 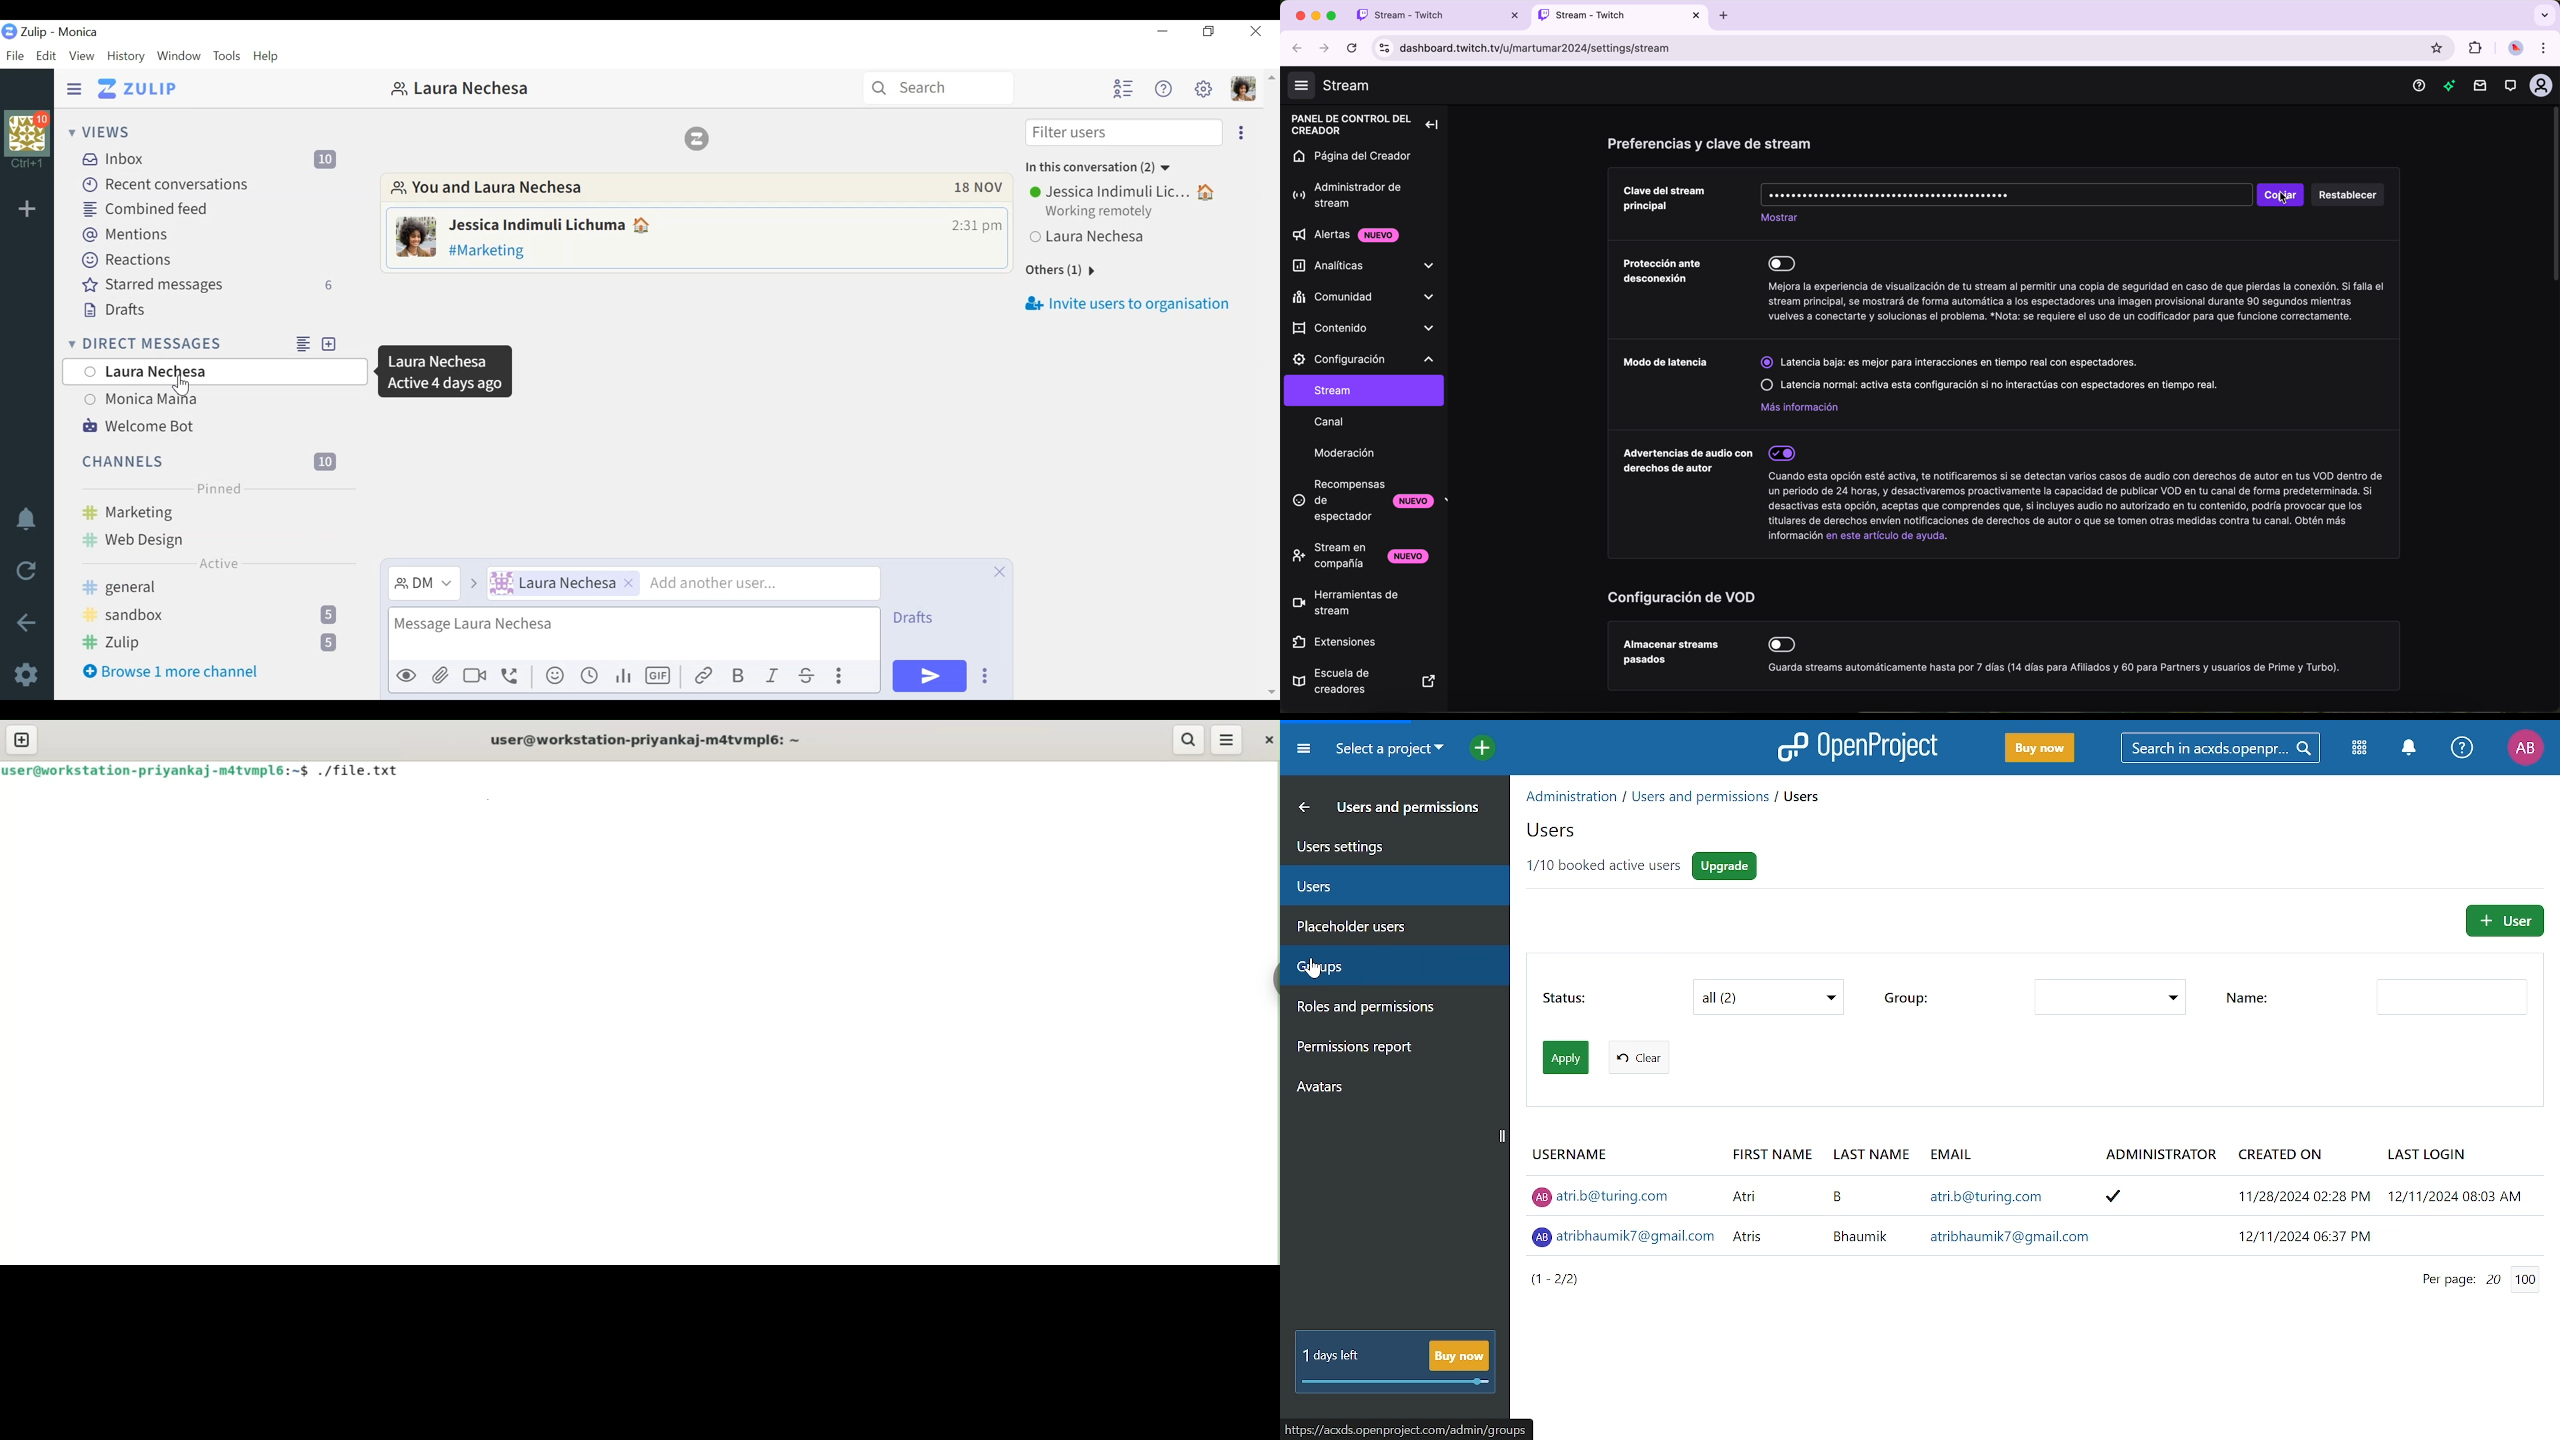 I want to click on Search, so click(x=2227, y=747).